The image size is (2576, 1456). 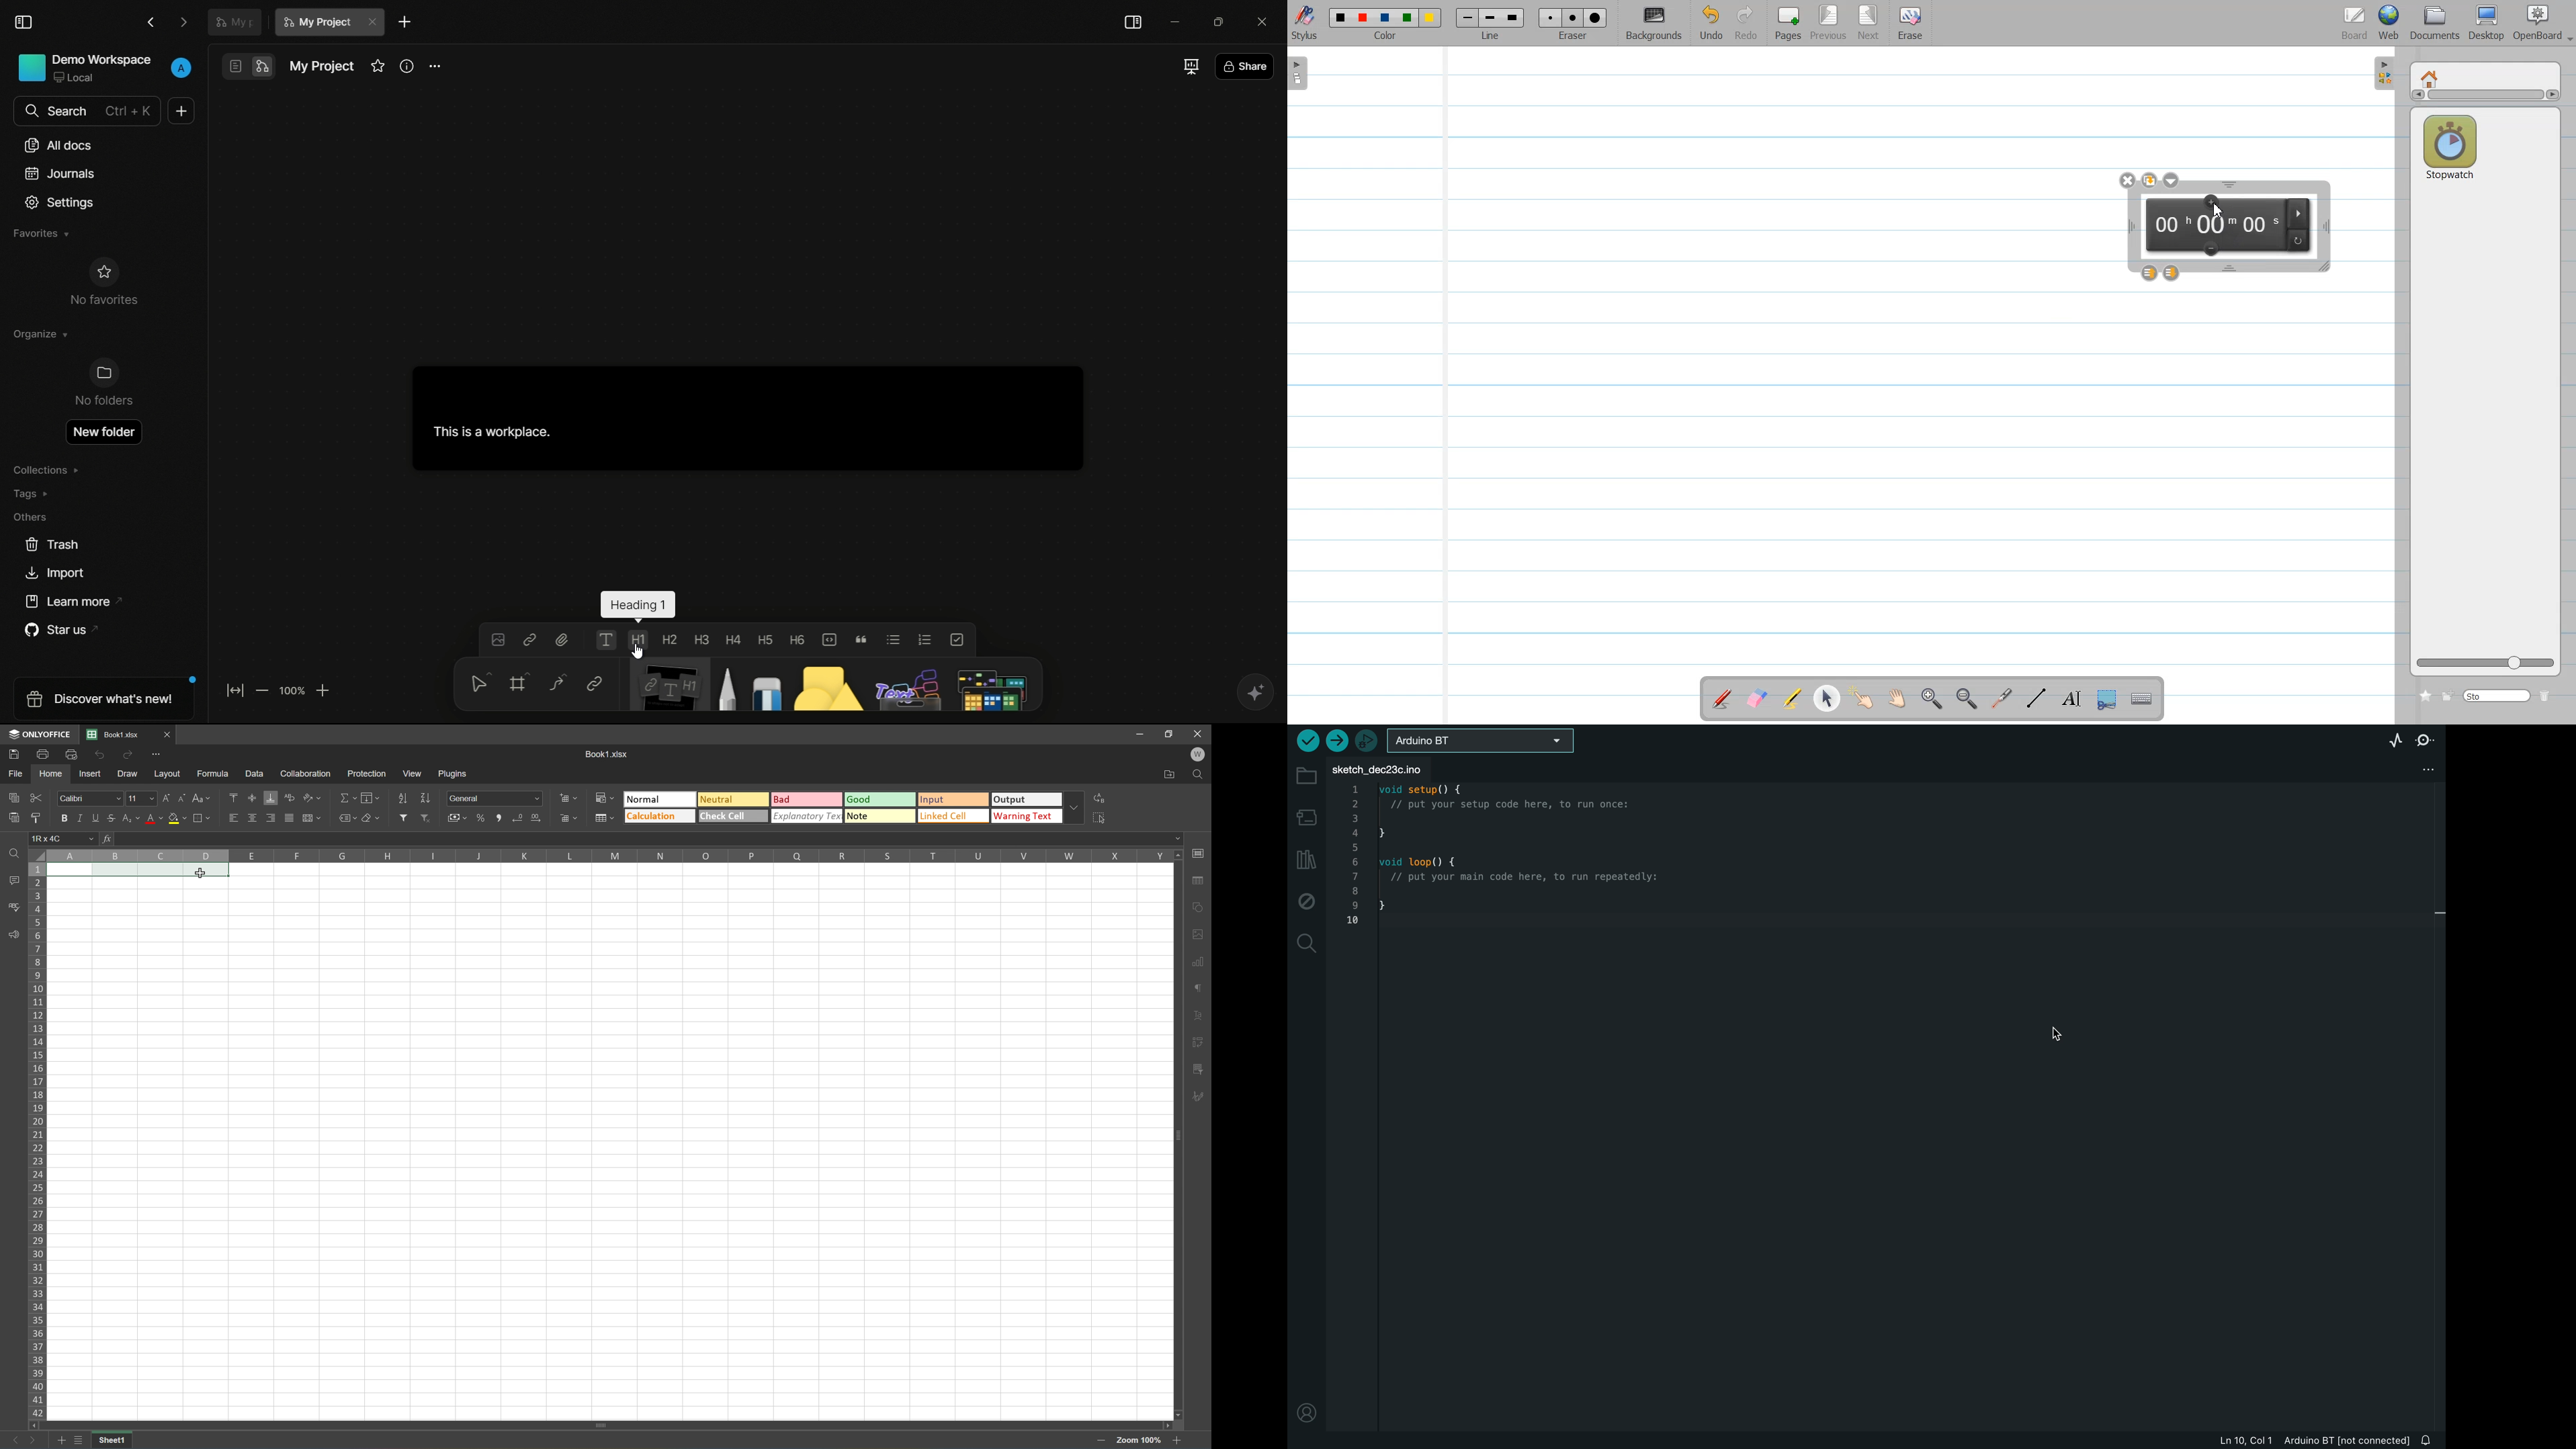 I want to click on Vertical scroll bar, so click(x=2485, y=97).